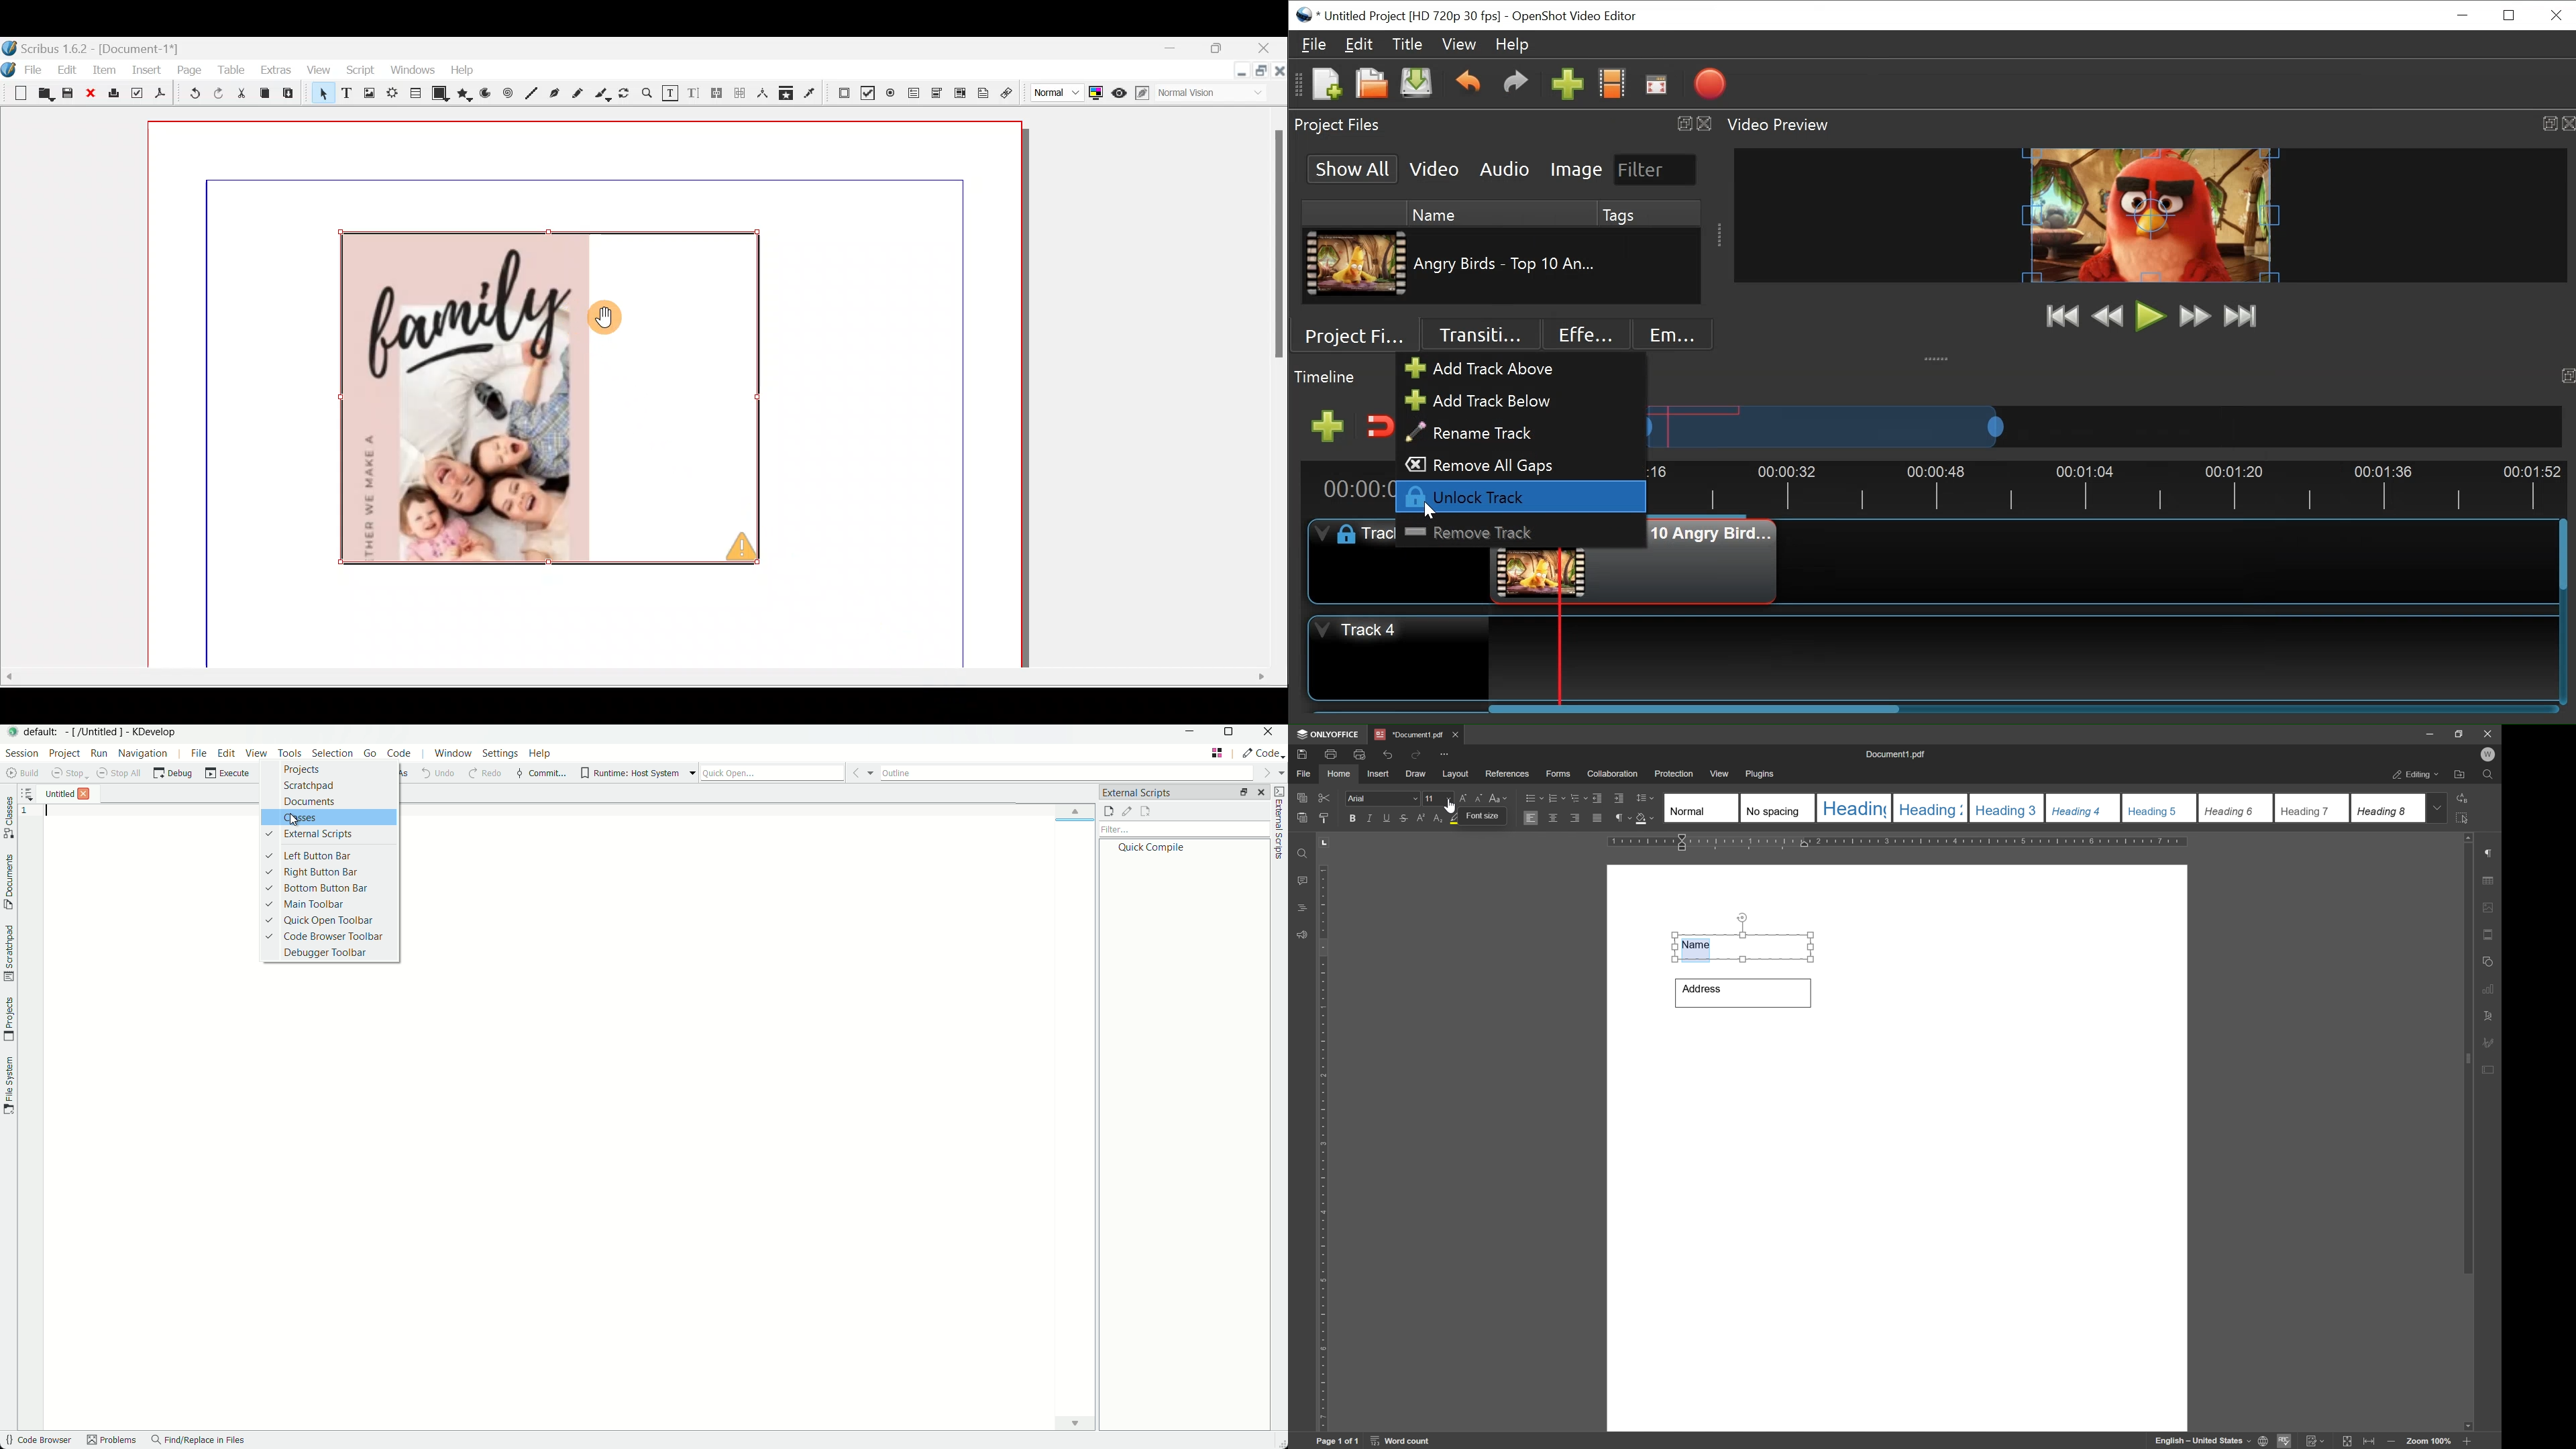 This screenshot has width=2576, height=1456. I want to click on font size, so click(1430, 798).